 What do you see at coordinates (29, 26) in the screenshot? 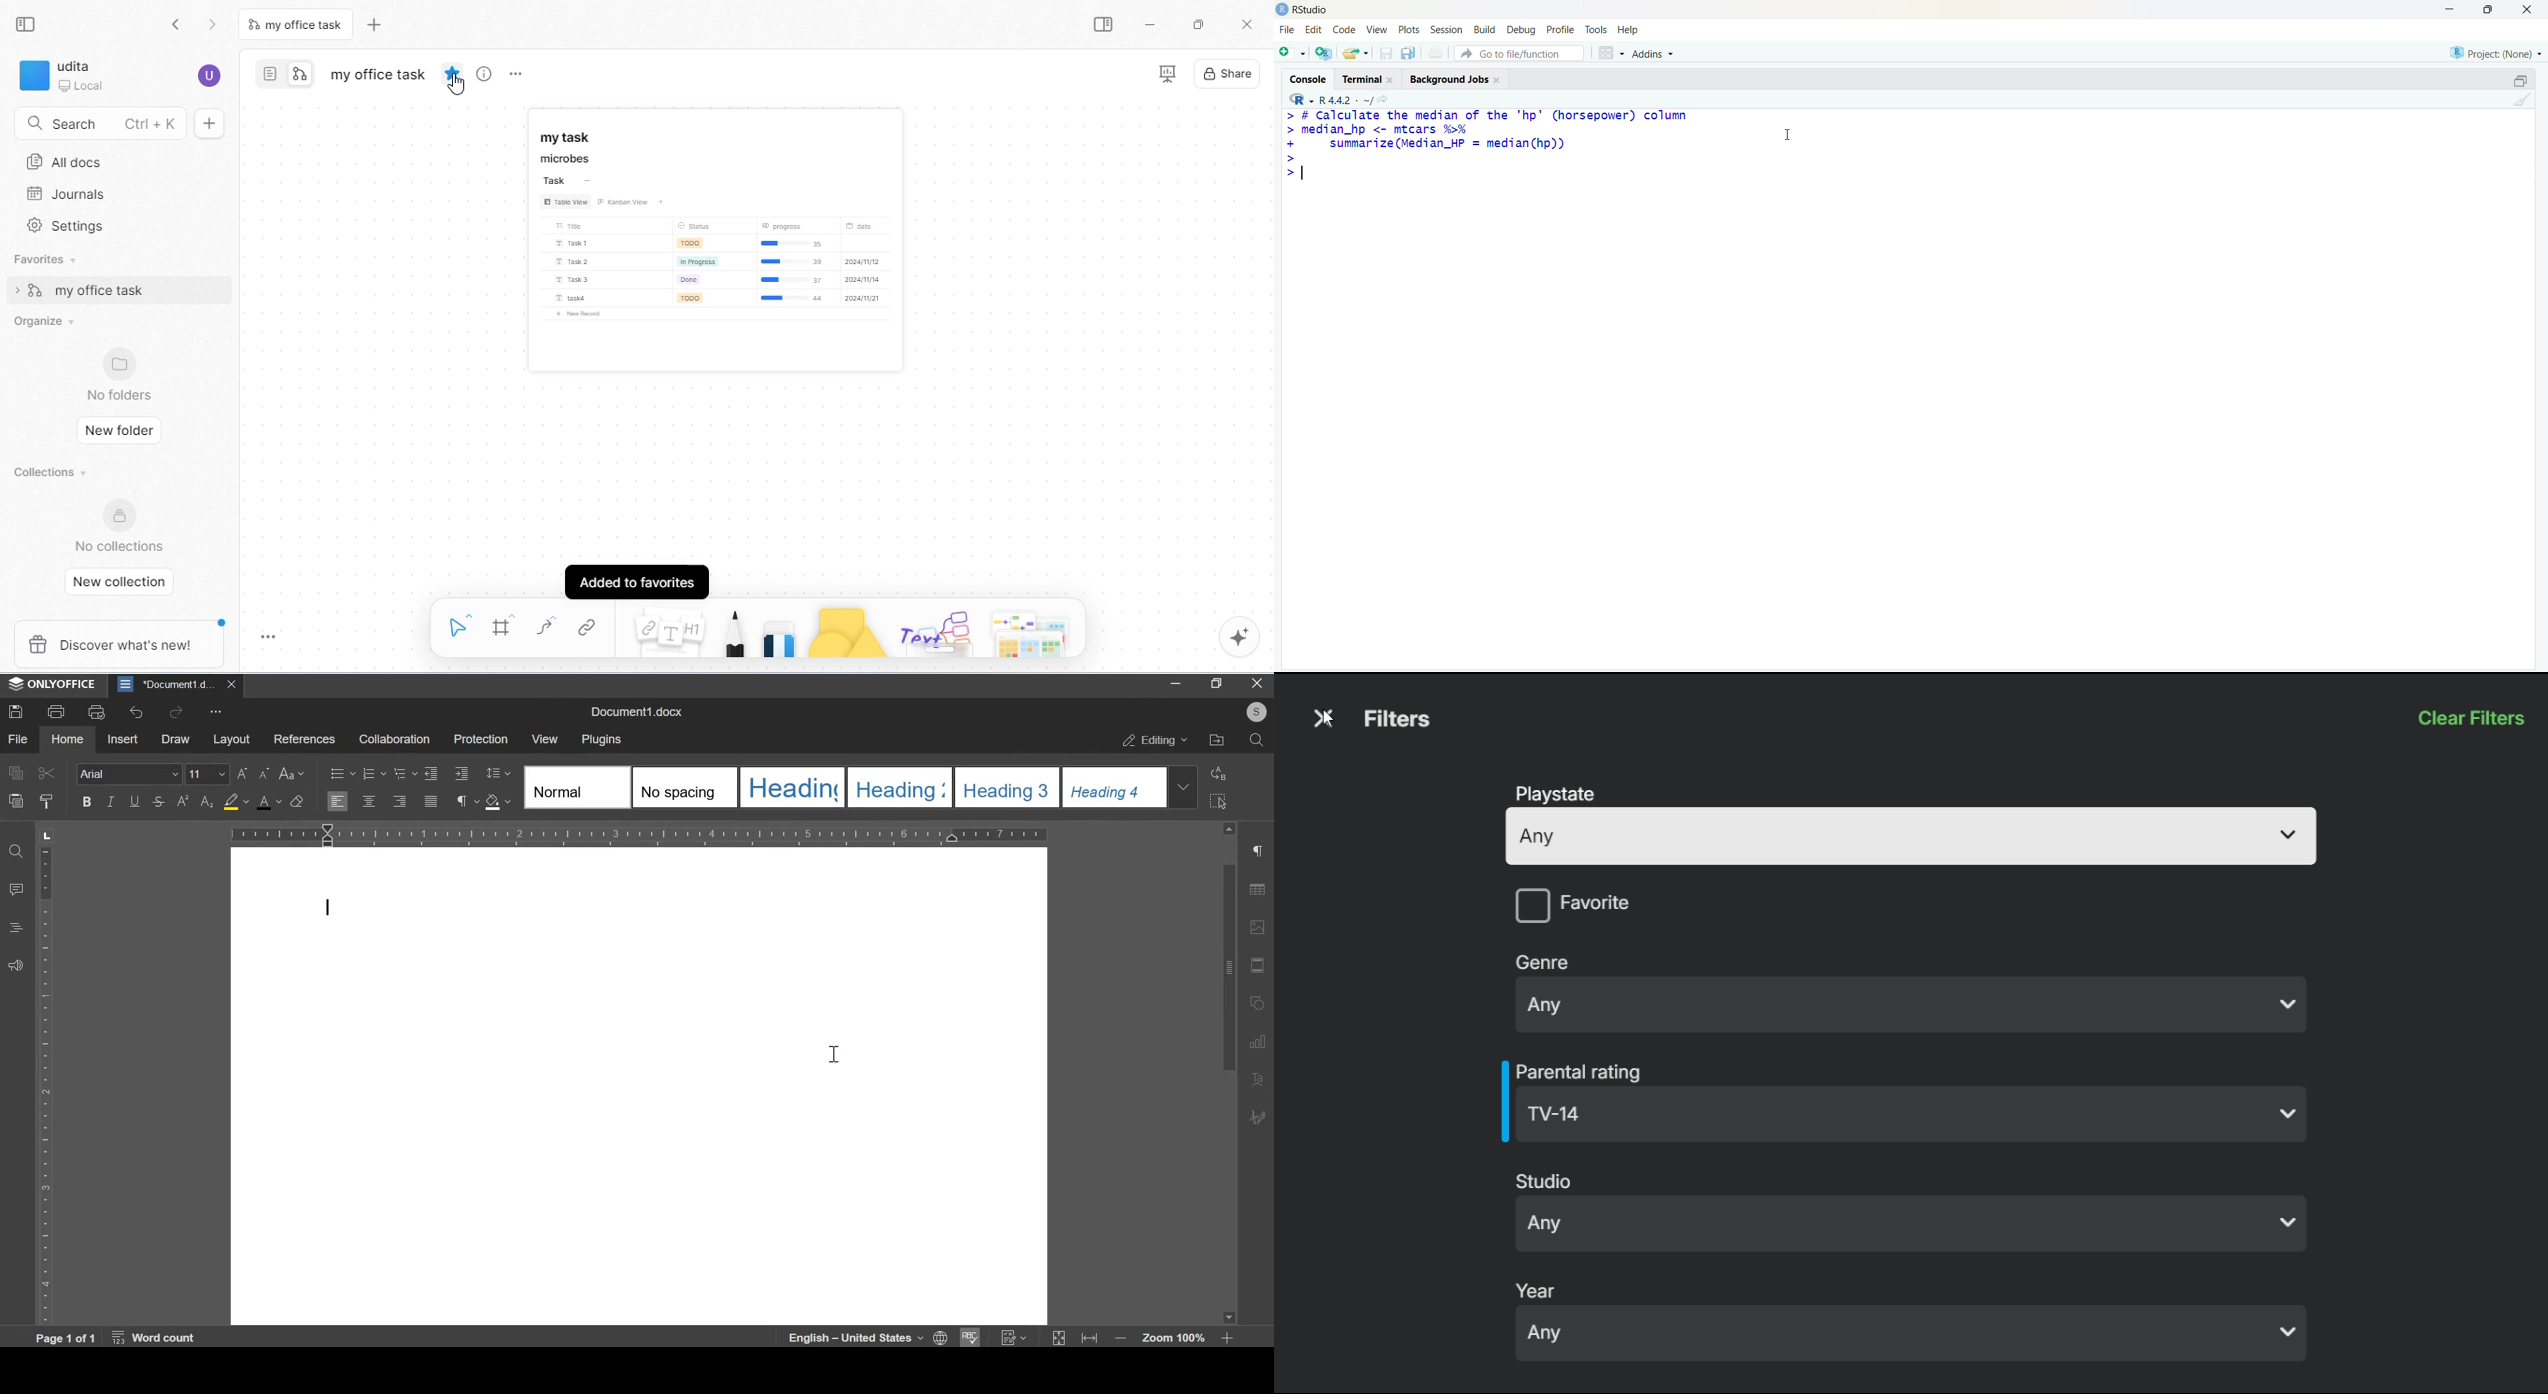
I see `collapse side bar` at bounding box center [29, 26].